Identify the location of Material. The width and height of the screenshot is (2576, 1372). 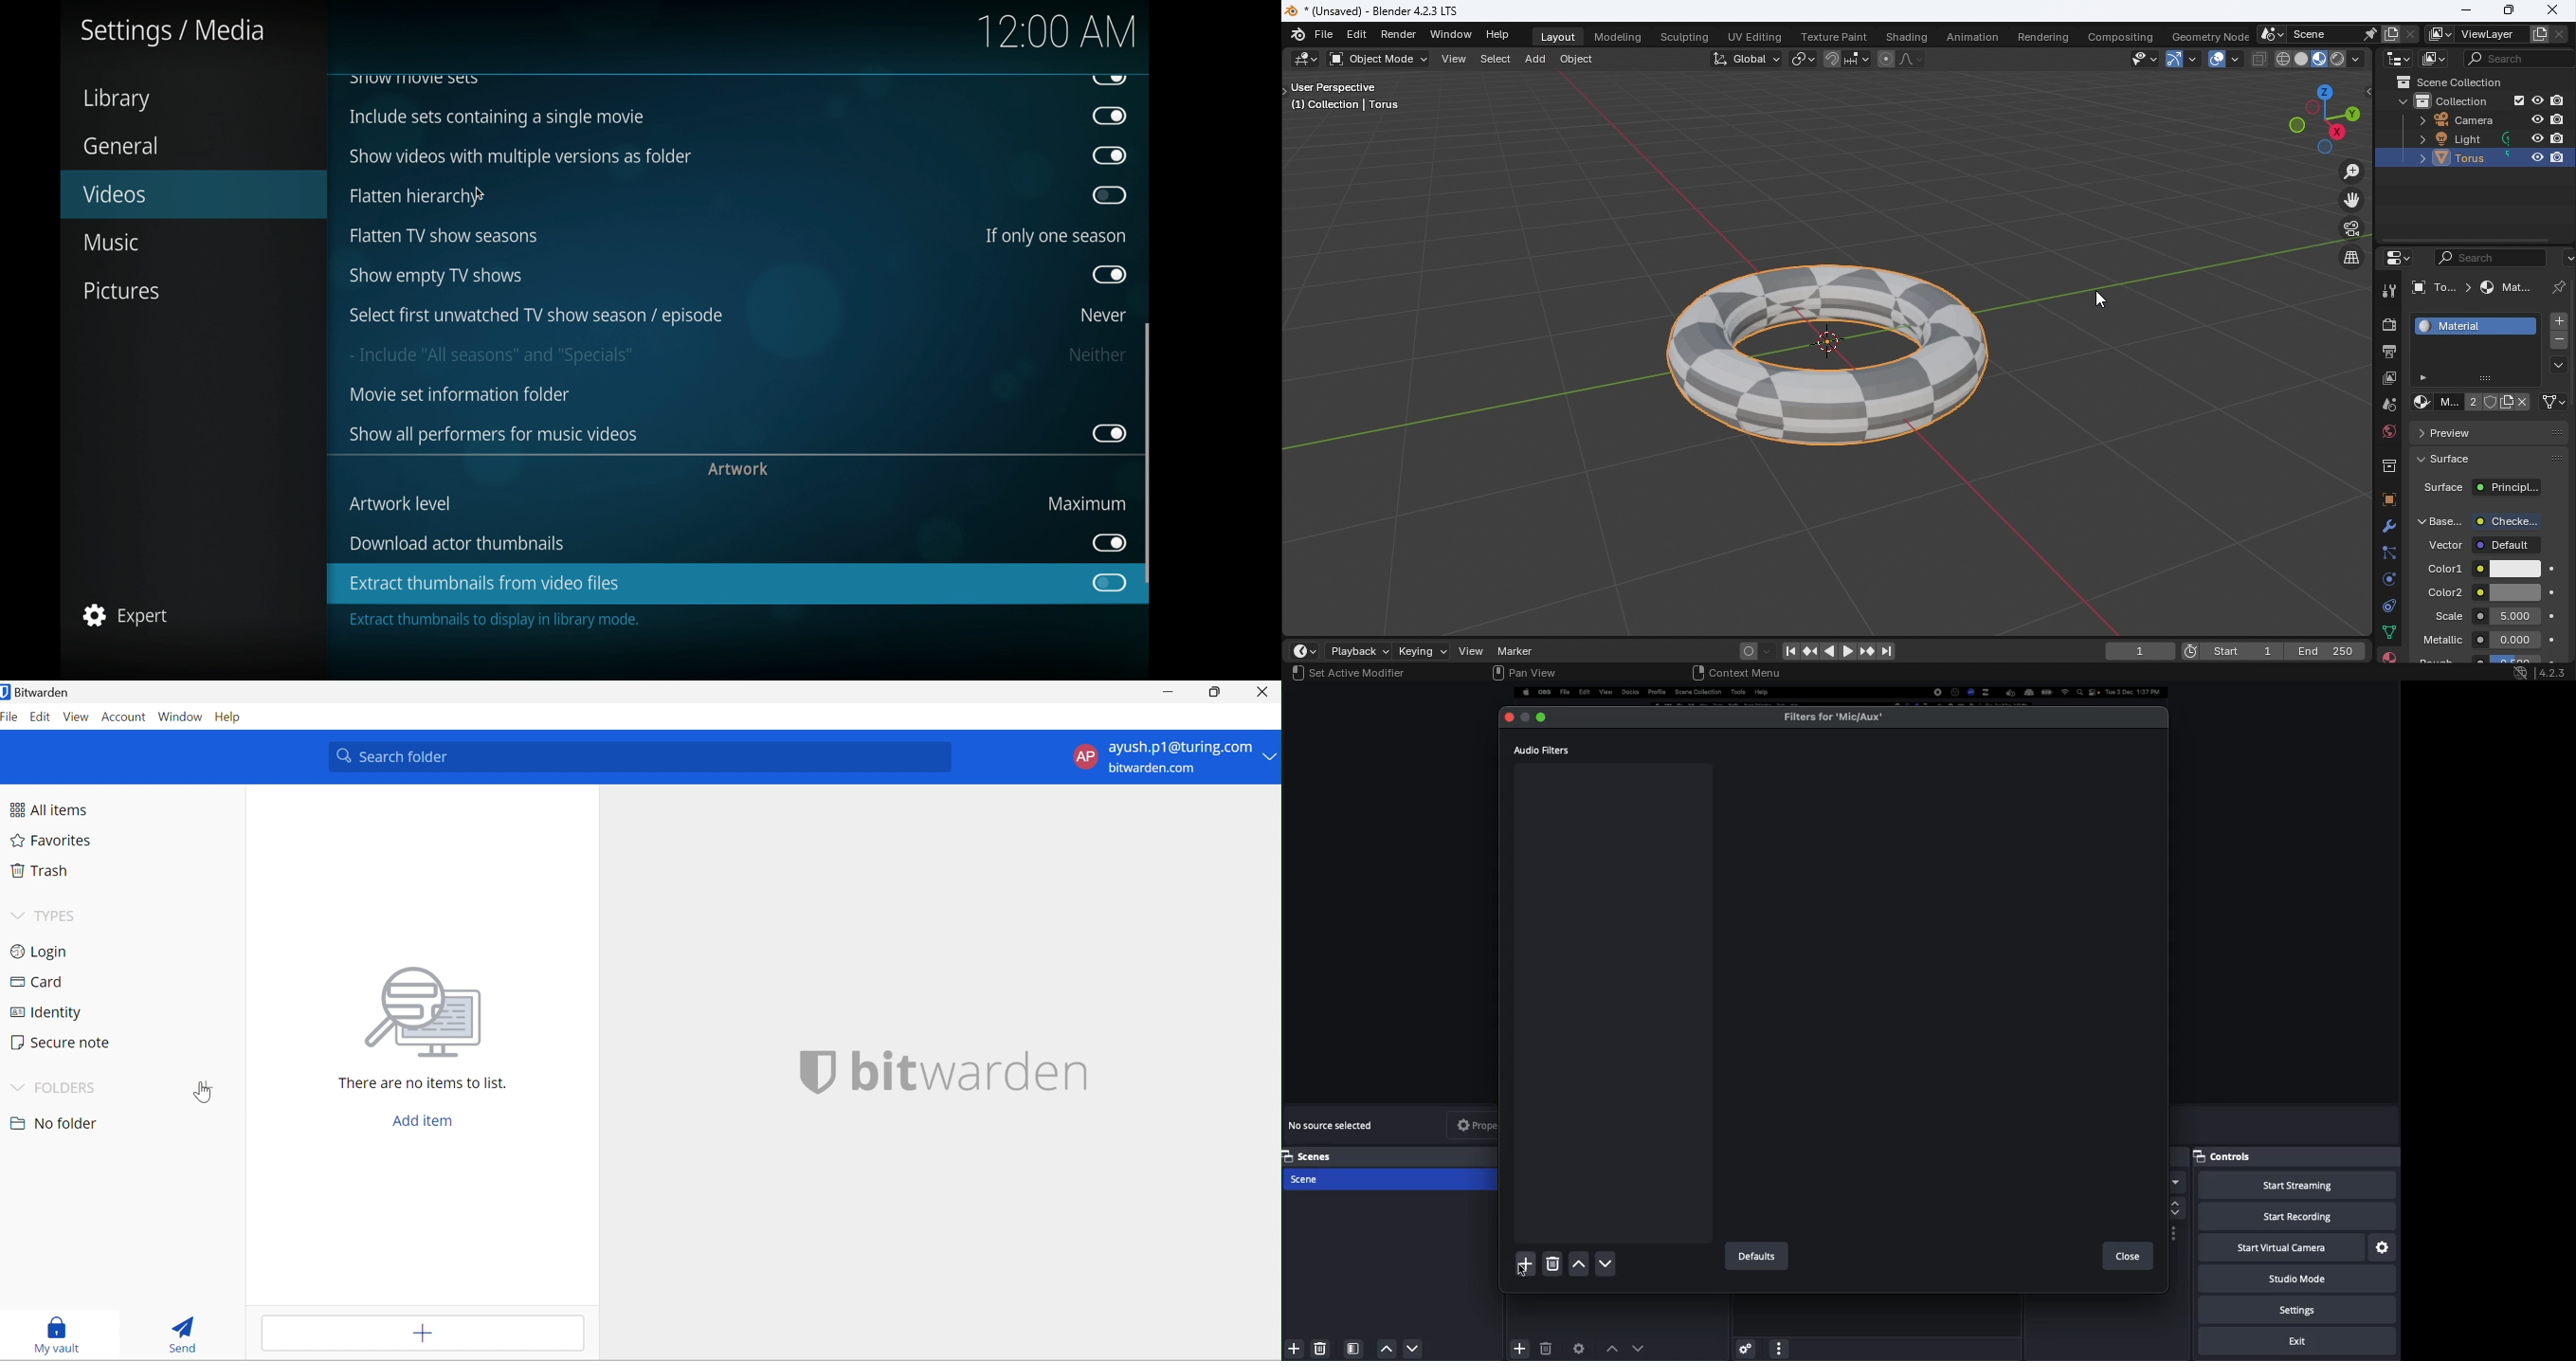
(2476, 325).